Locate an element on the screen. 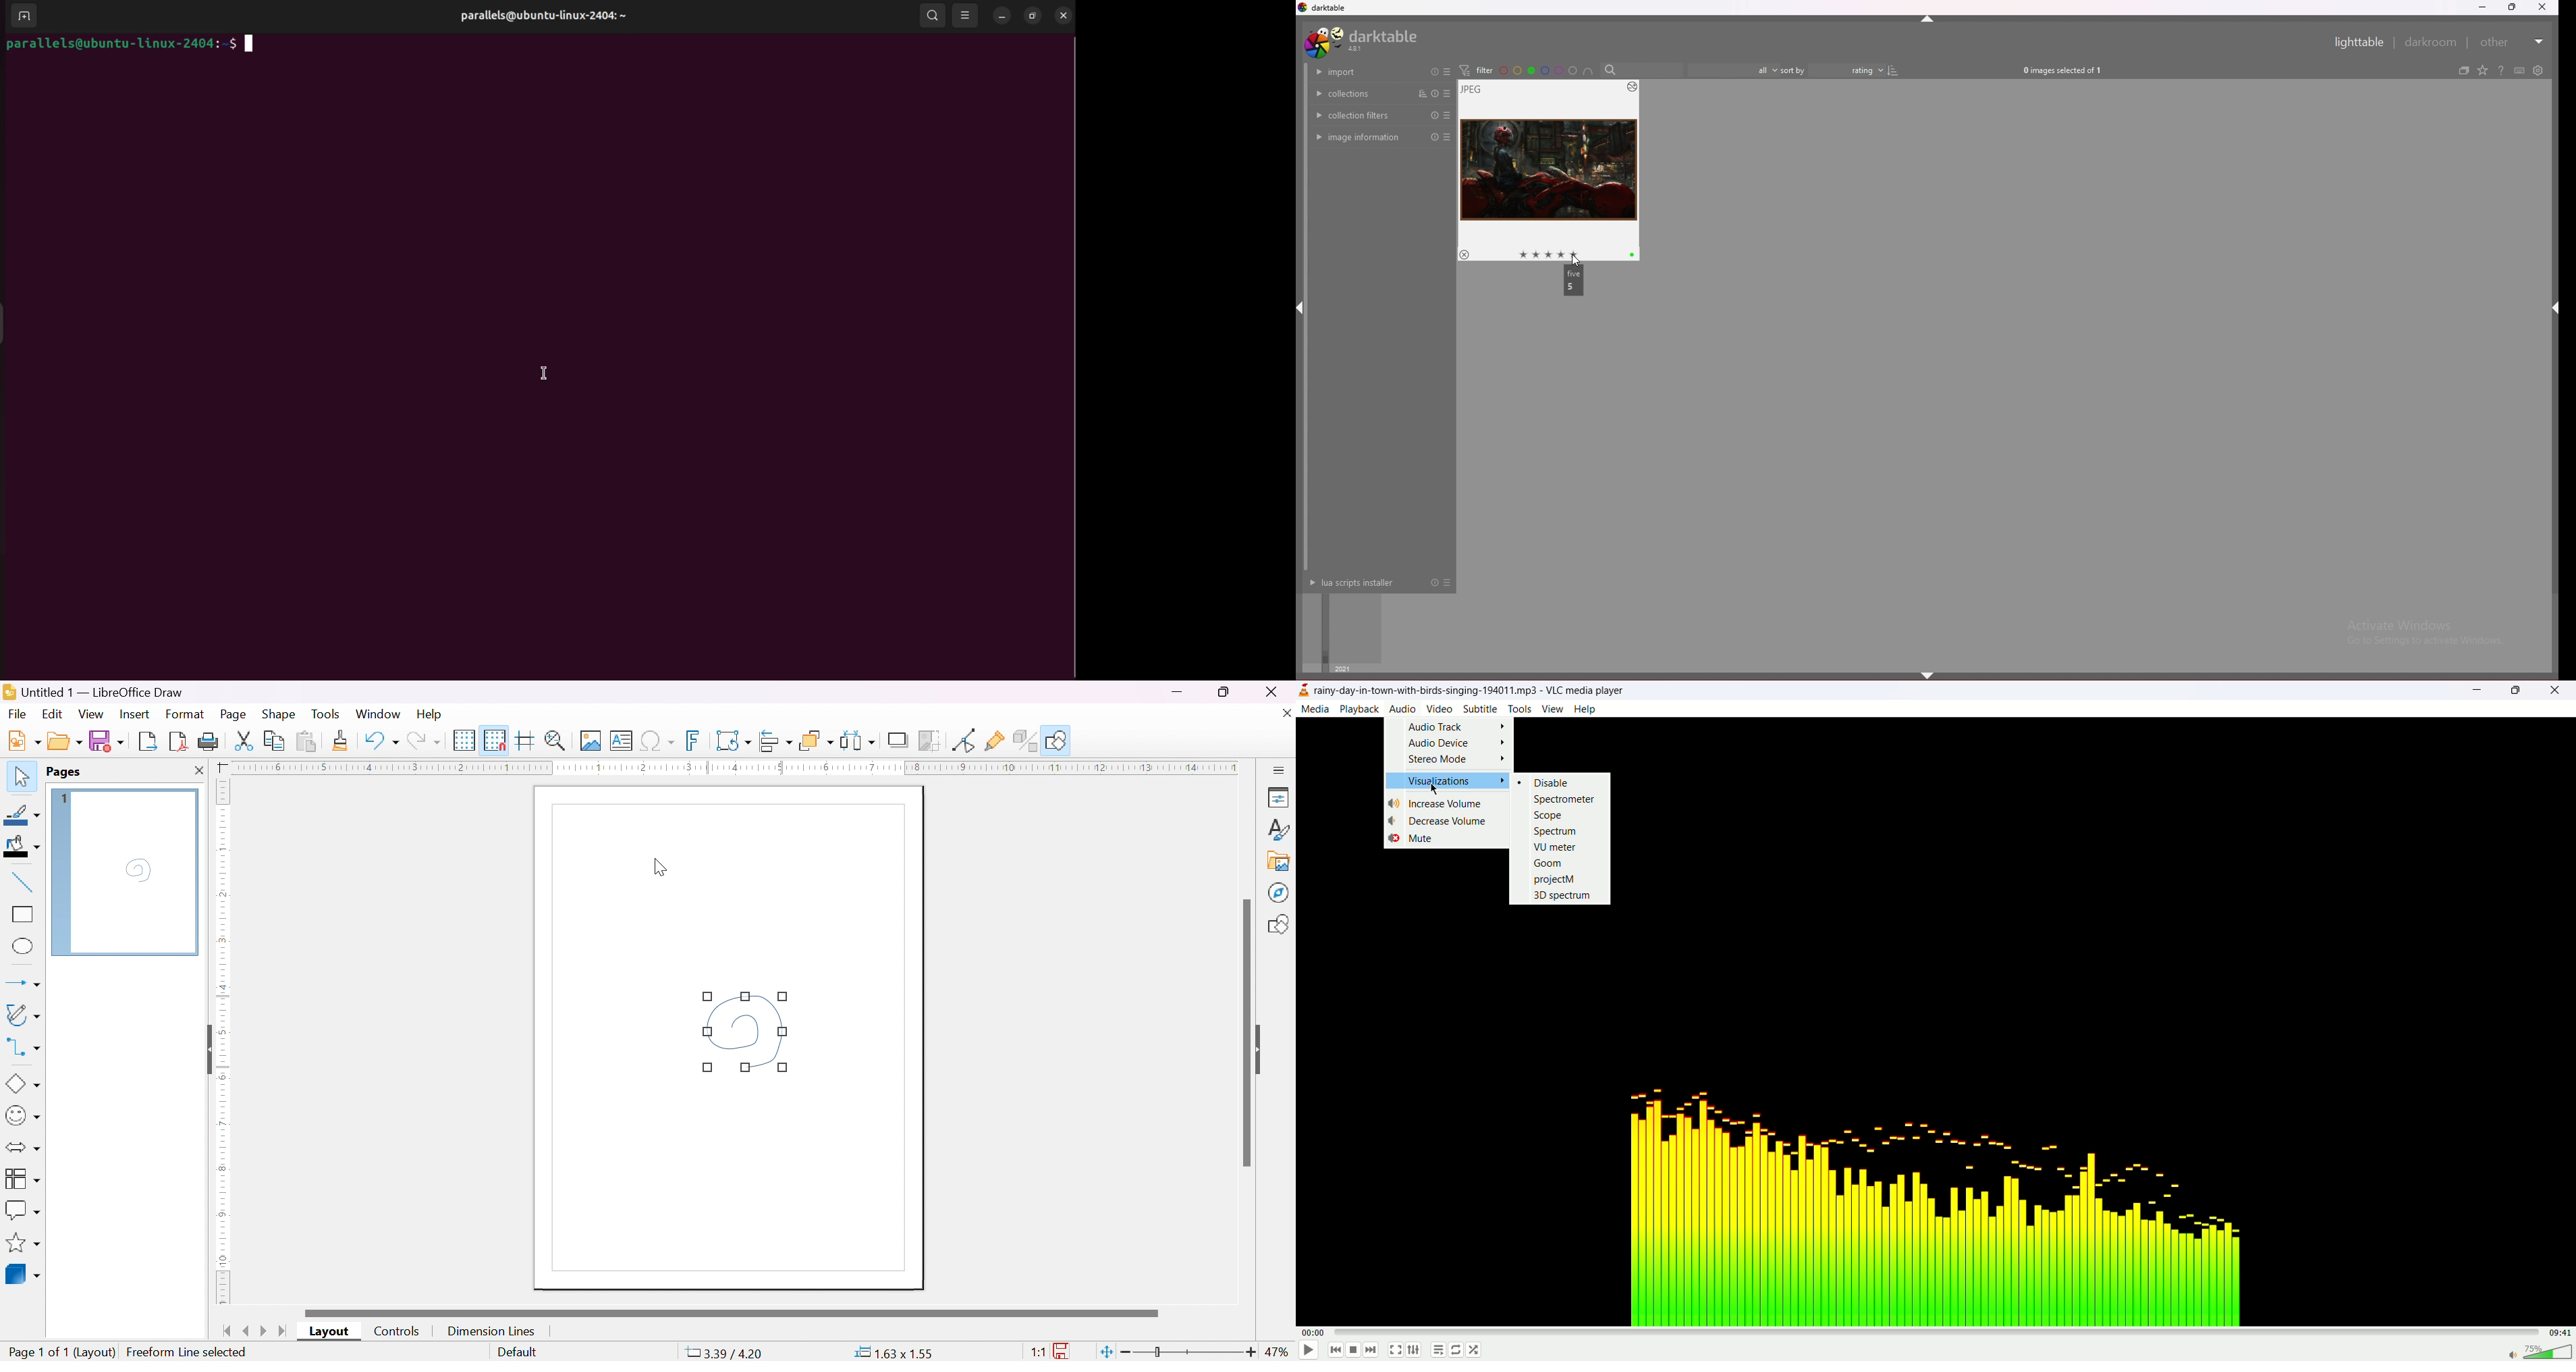 The height and width of the screenshot is (1372, 2576). audio device is located at coordinates (1455, 742).